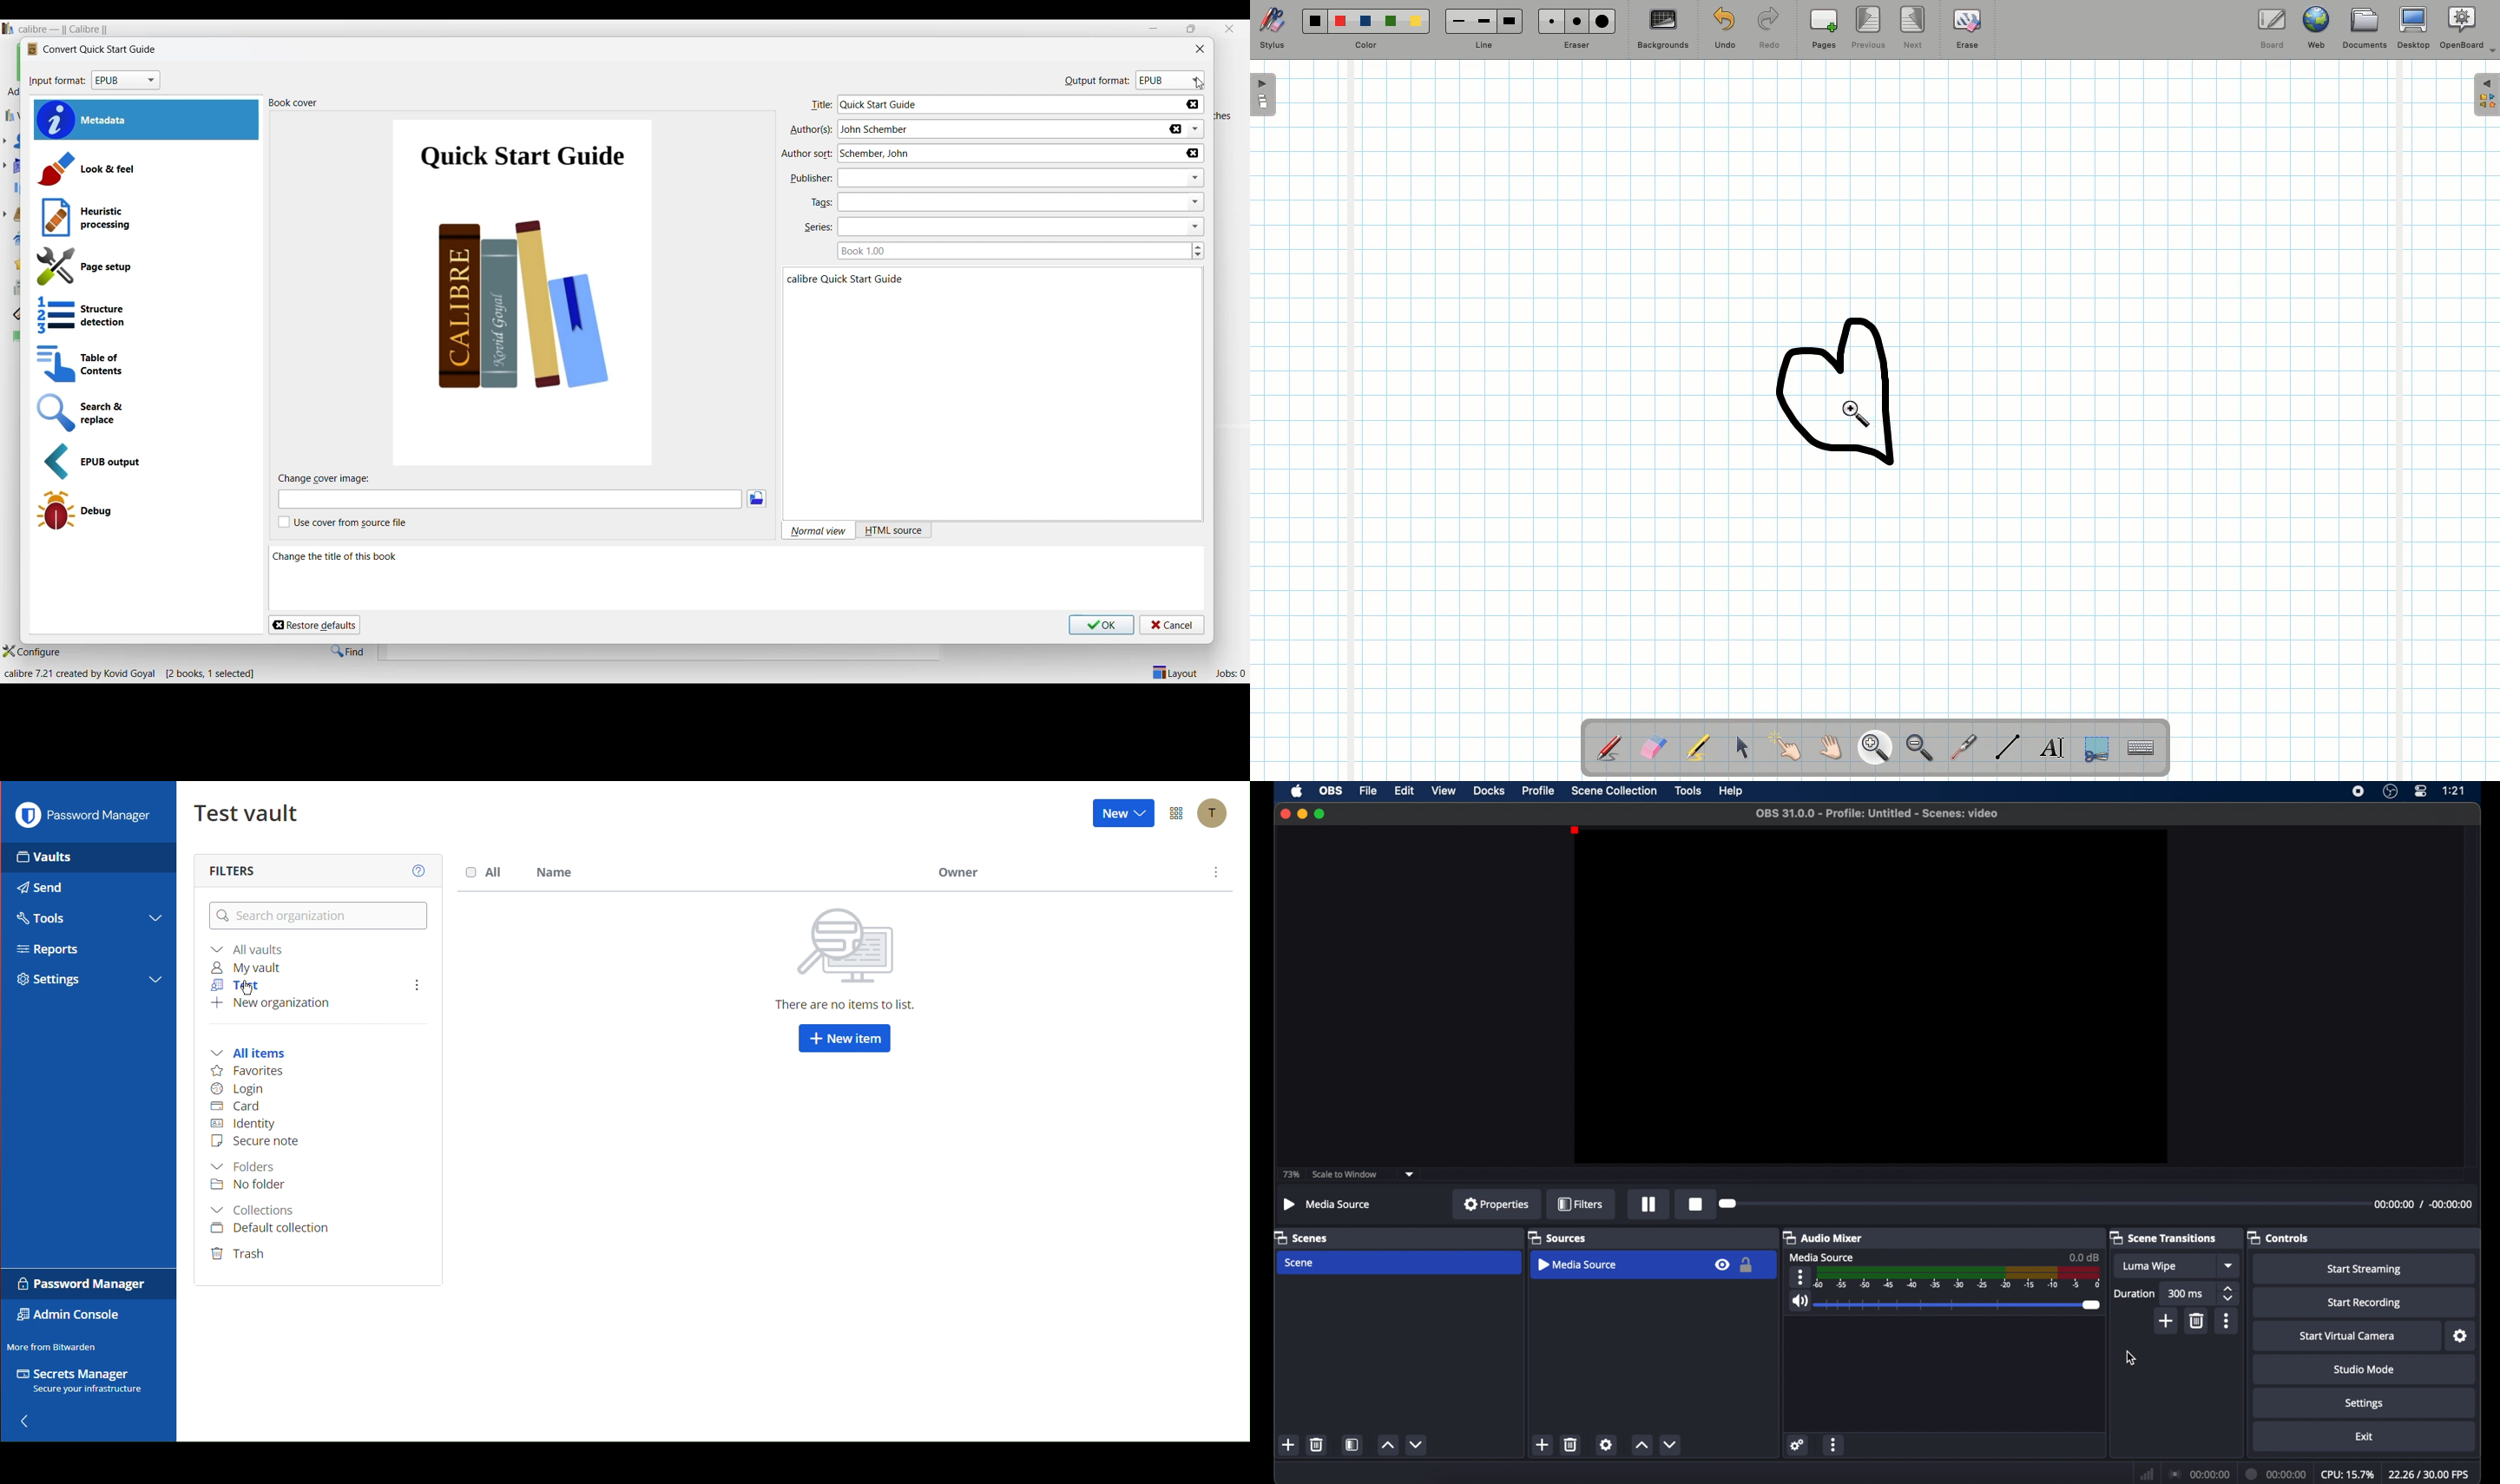  Describe the element at coordinates (2347, 1474) in the screenshot. I see `cpu` at that location.